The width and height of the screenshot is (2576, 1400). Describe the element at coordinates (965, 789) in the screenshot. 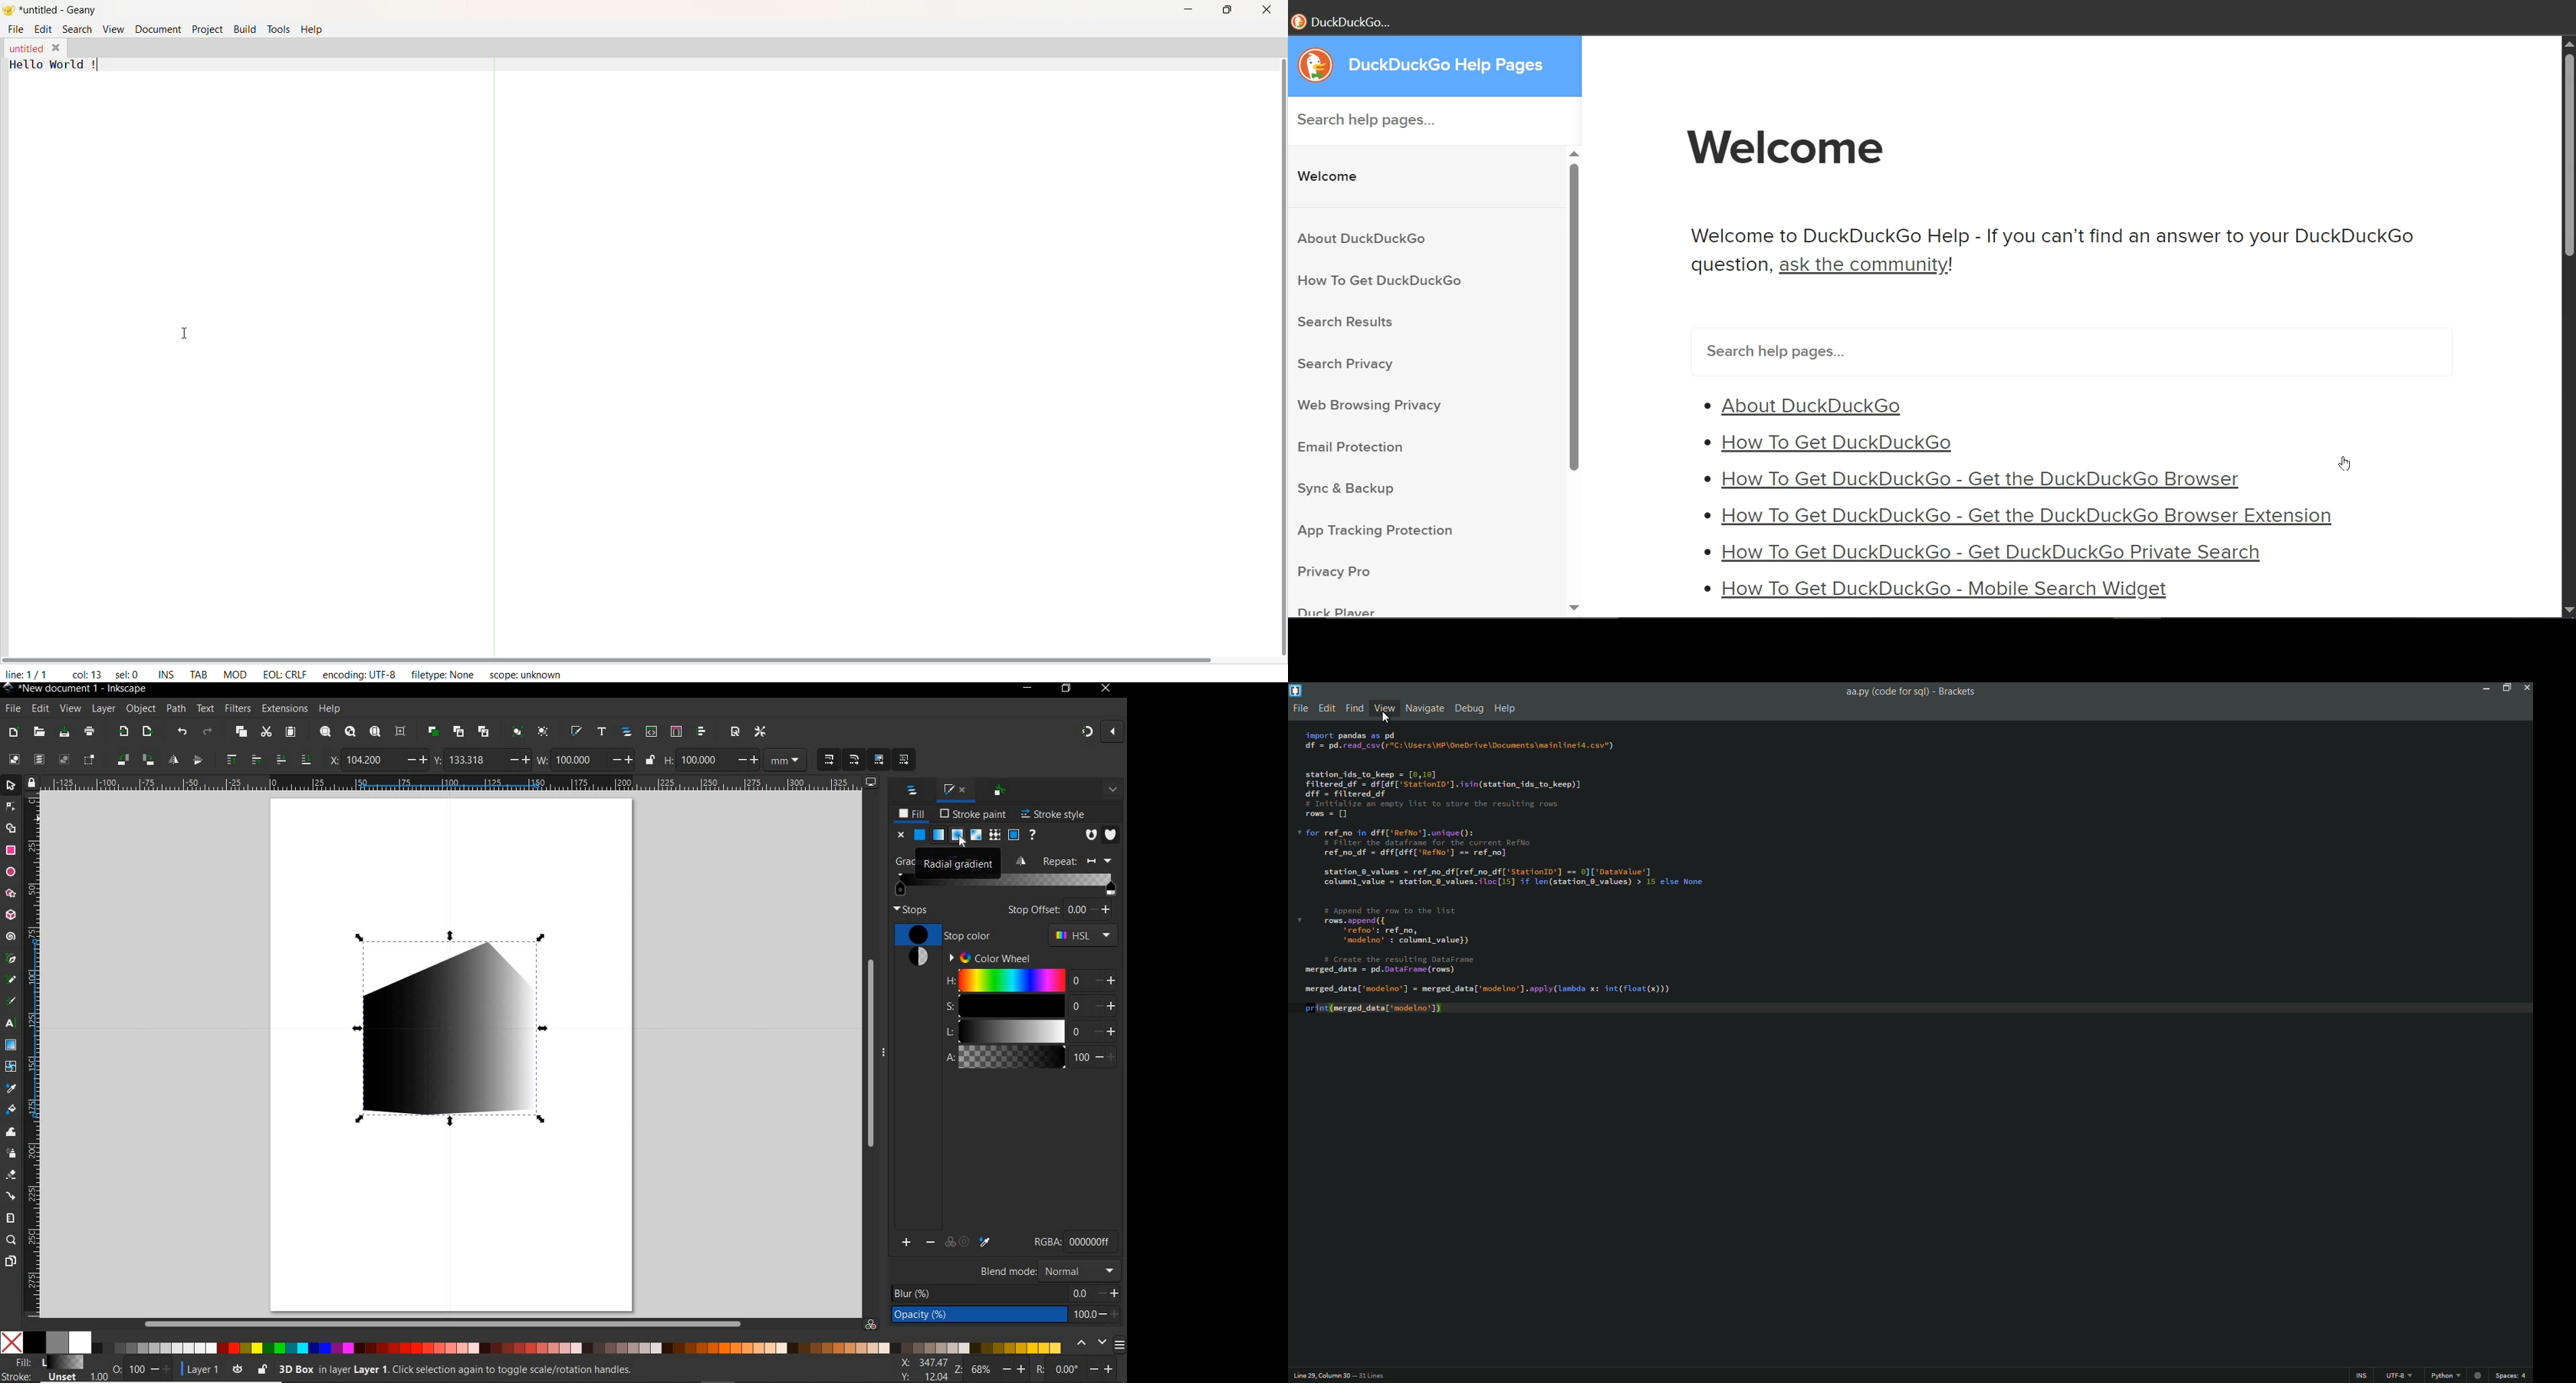

I see `close` at that location.